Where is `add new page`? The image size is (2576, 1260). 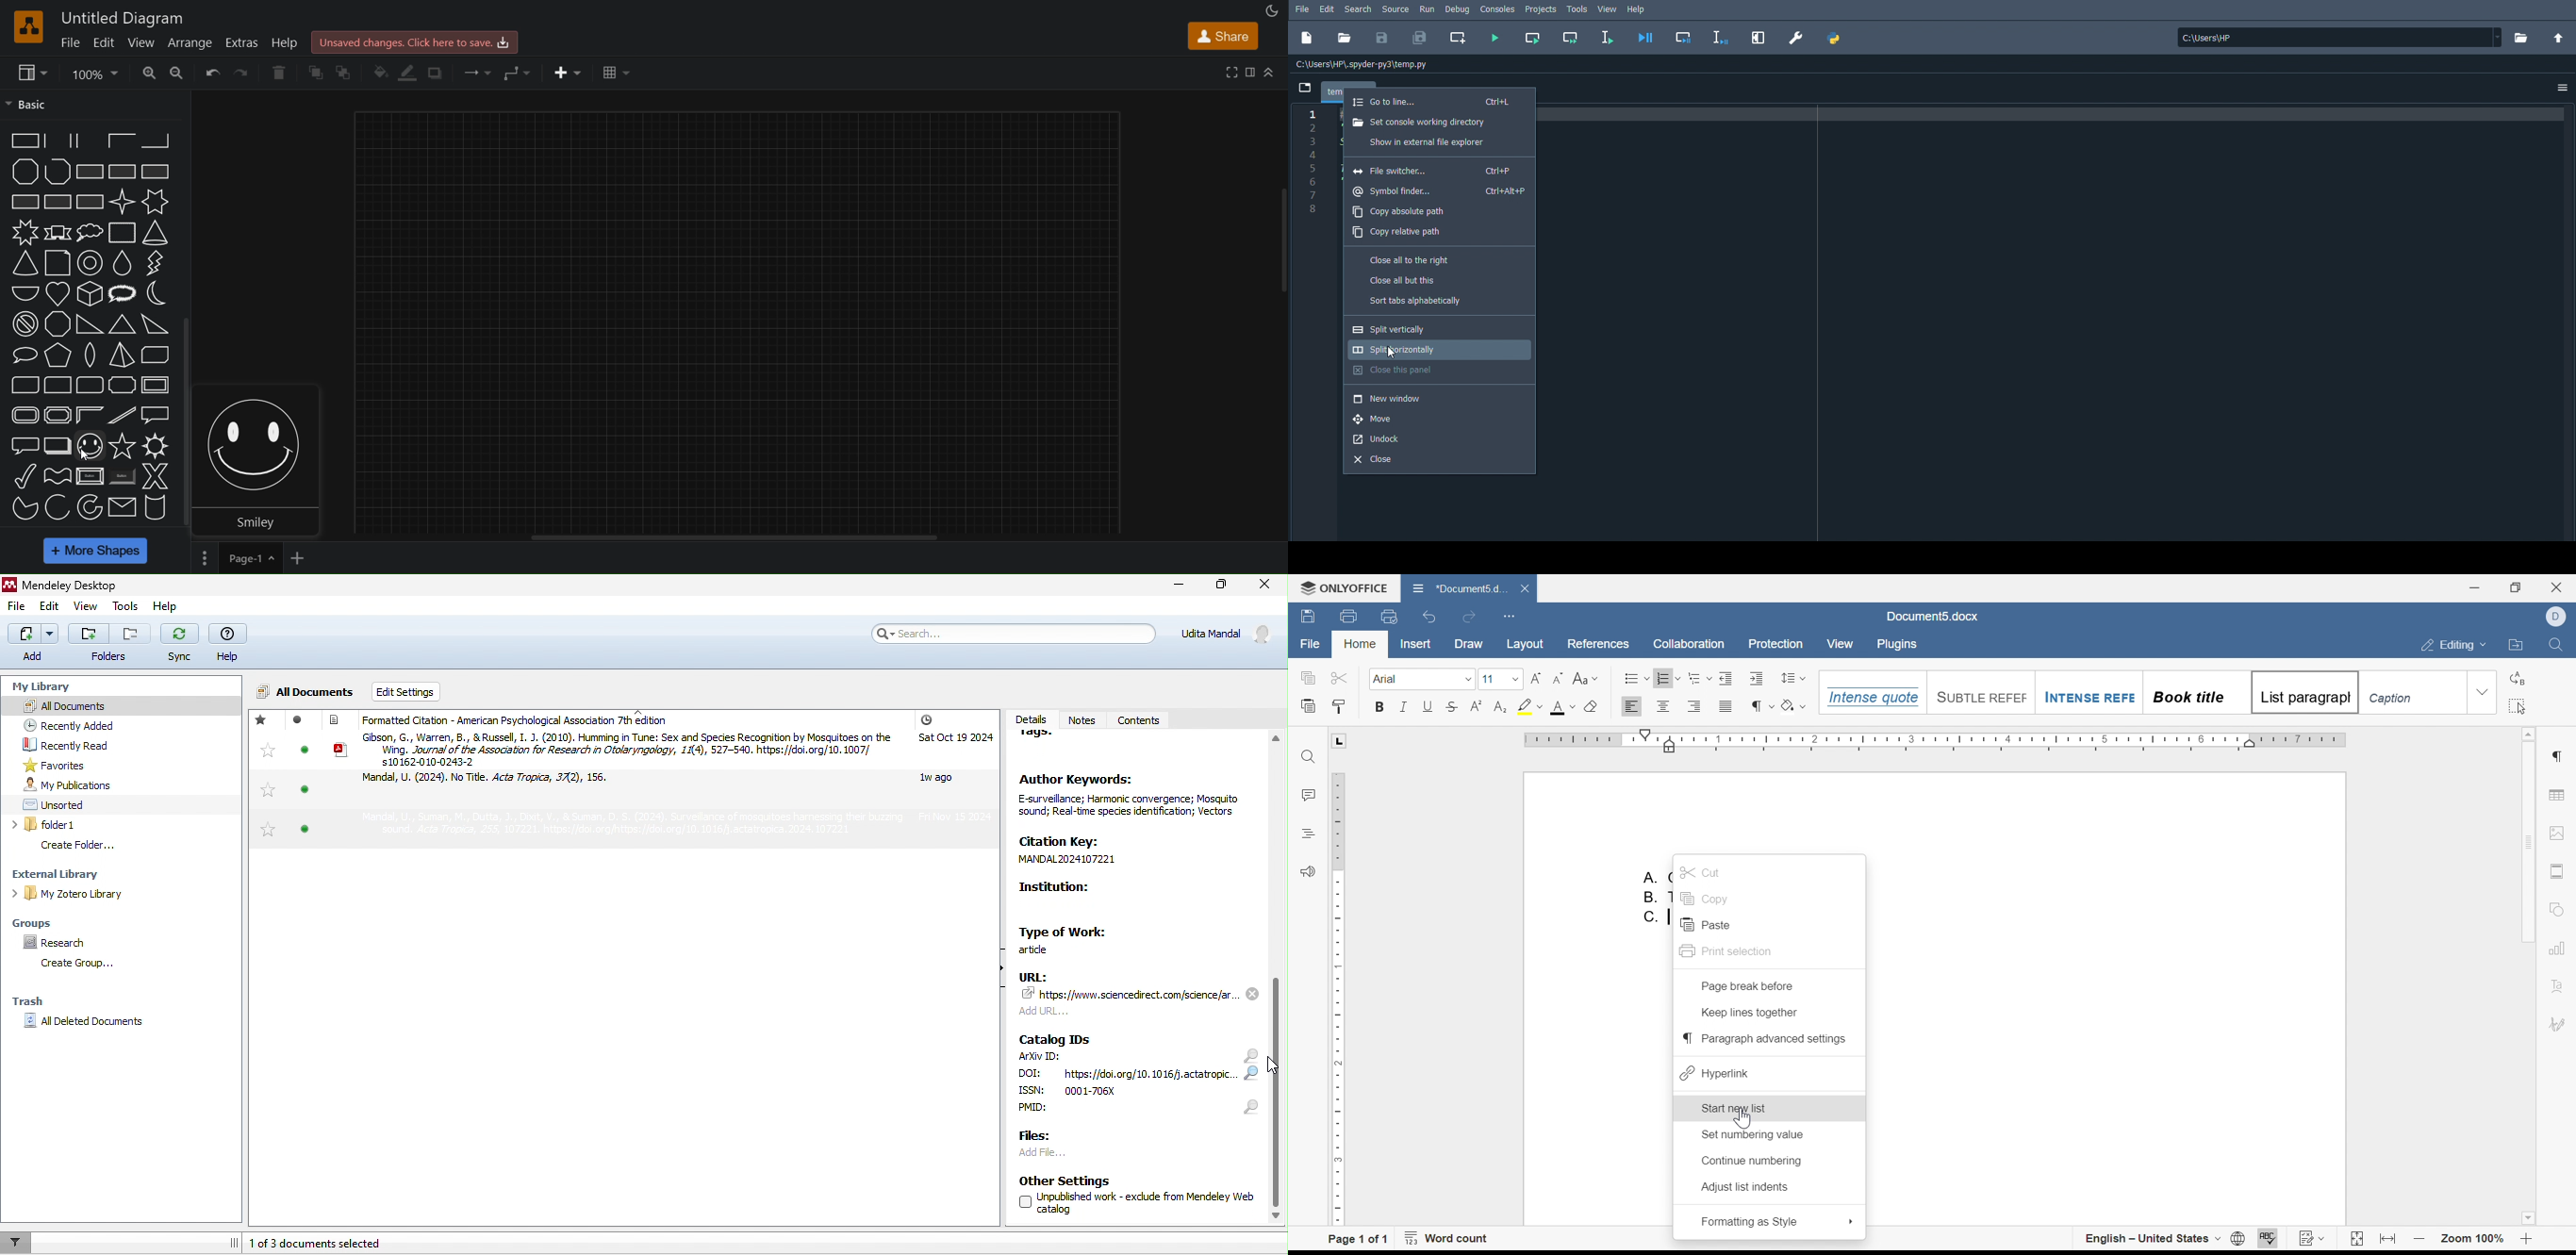 add new page is located at coordinates (299, 558).